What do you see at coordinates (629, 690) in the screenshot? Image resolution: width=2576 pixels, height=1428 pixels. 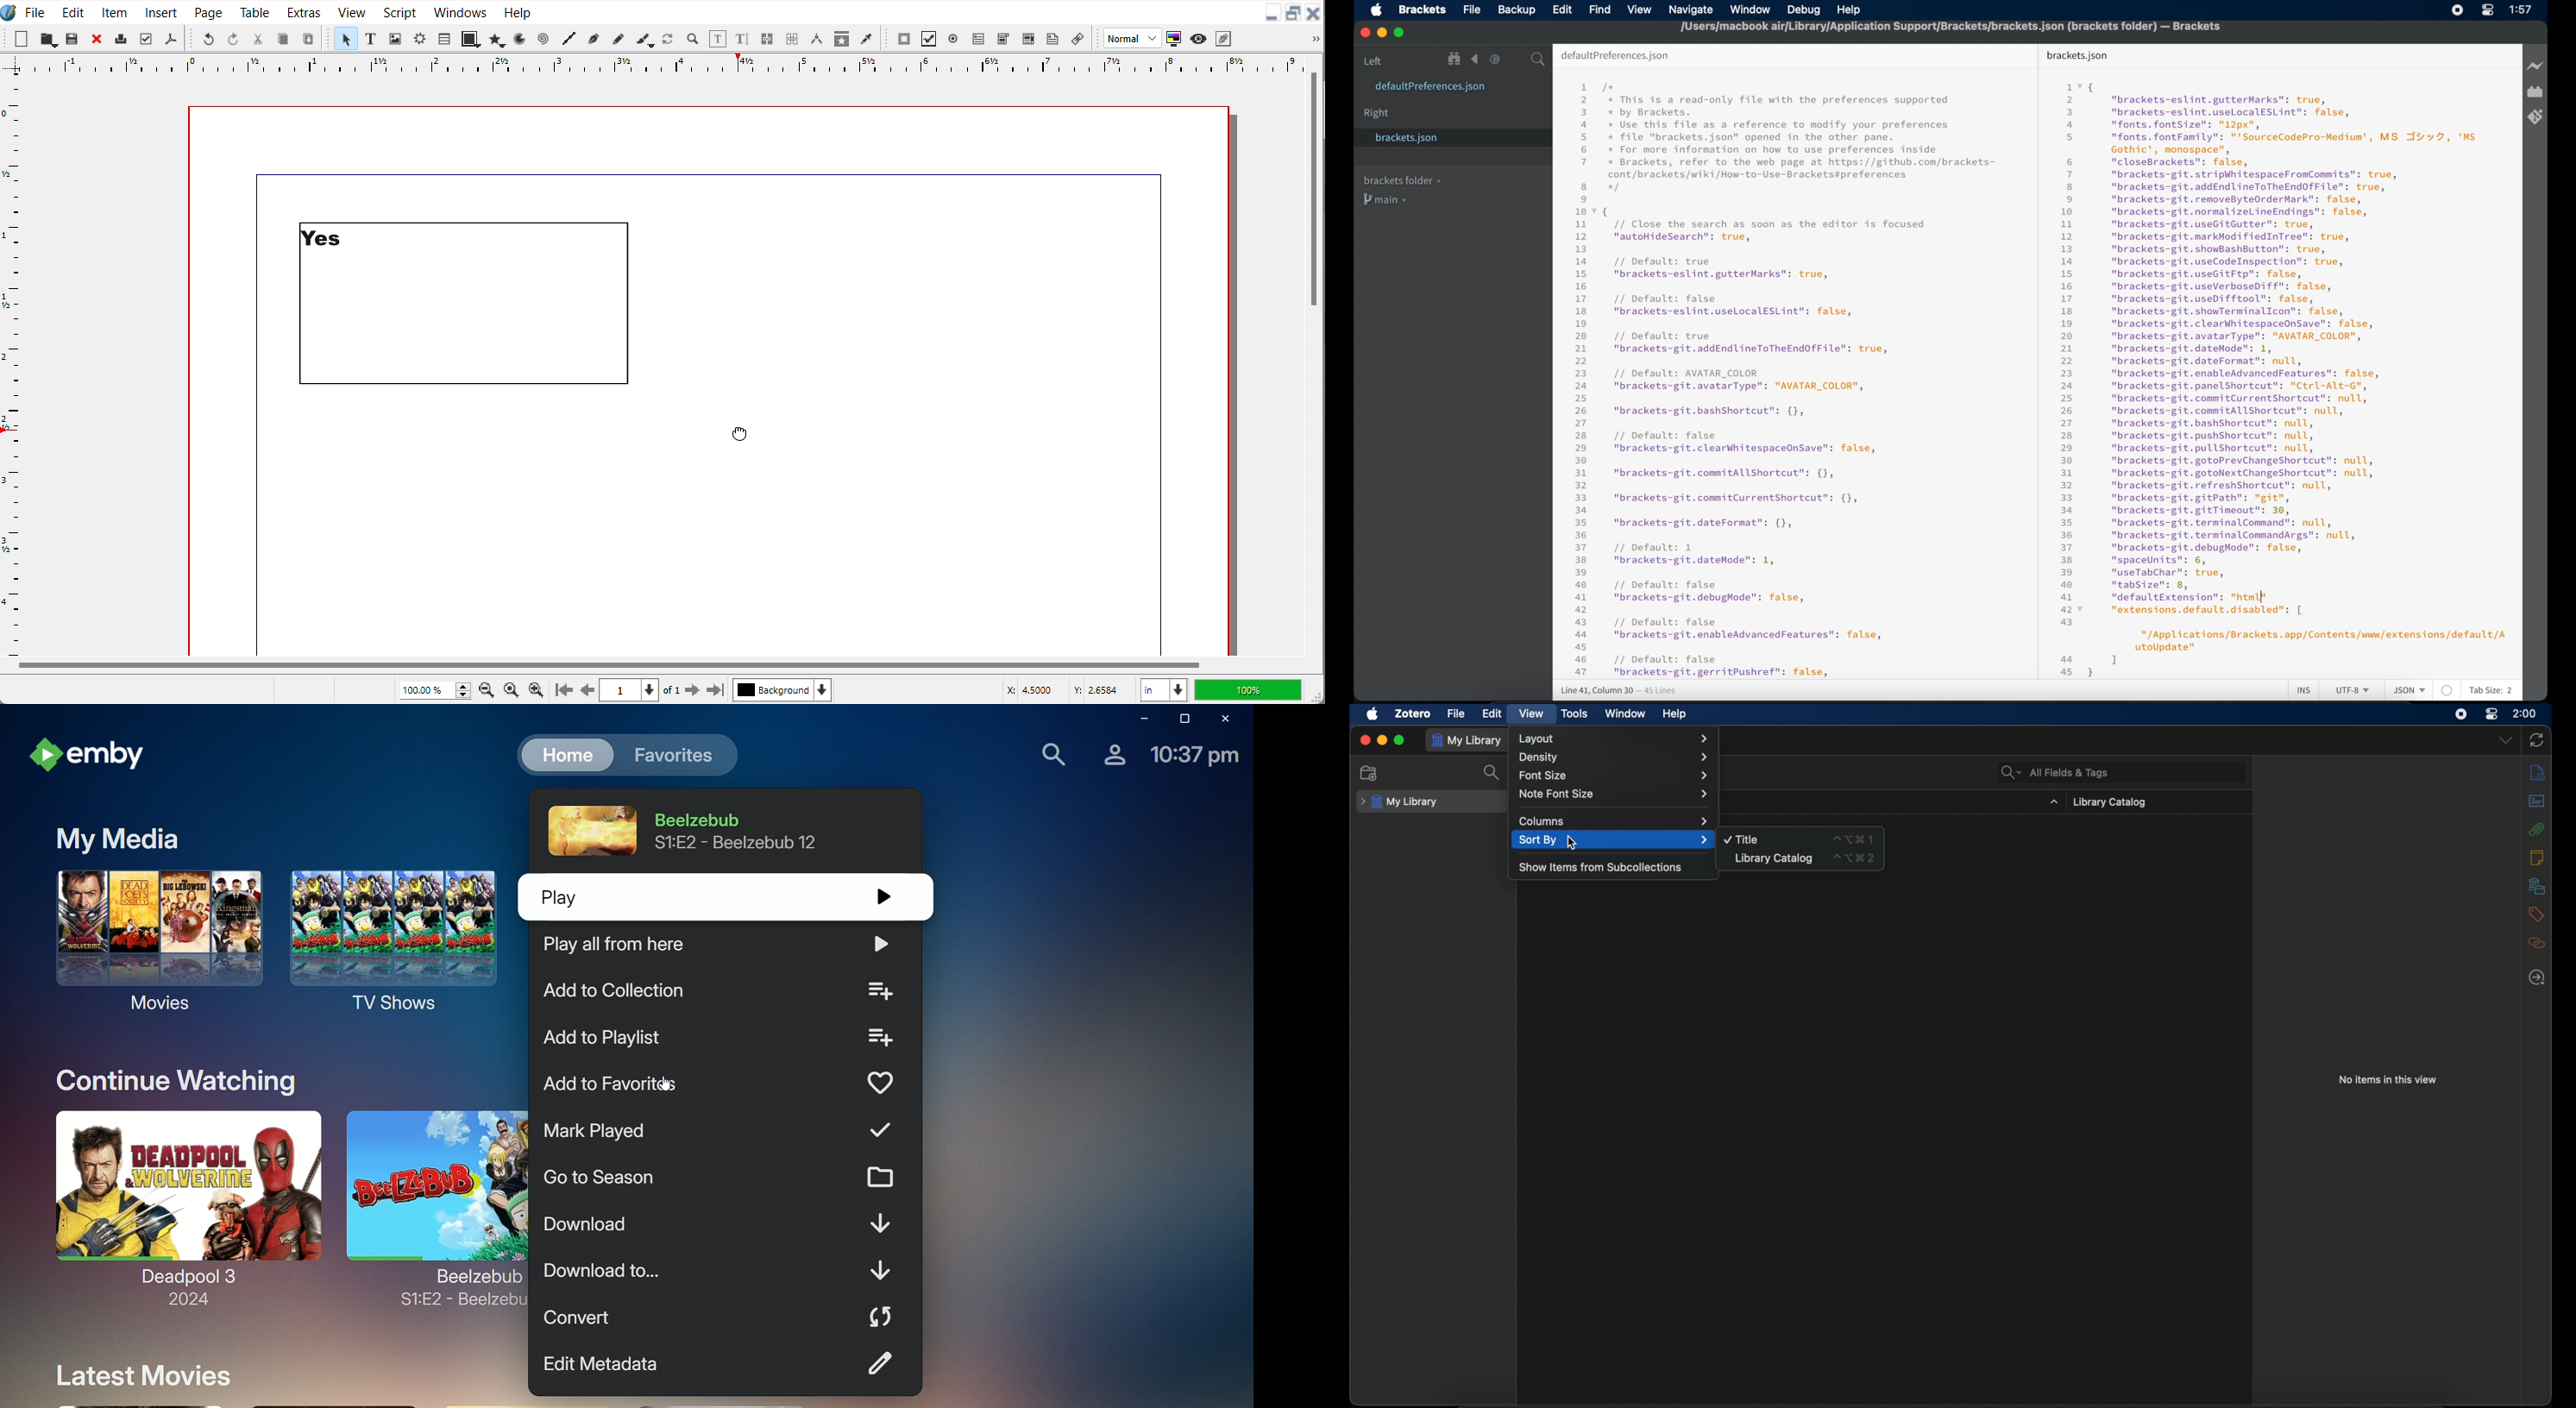 I see `Select current page` at bounding box center [629, 690].